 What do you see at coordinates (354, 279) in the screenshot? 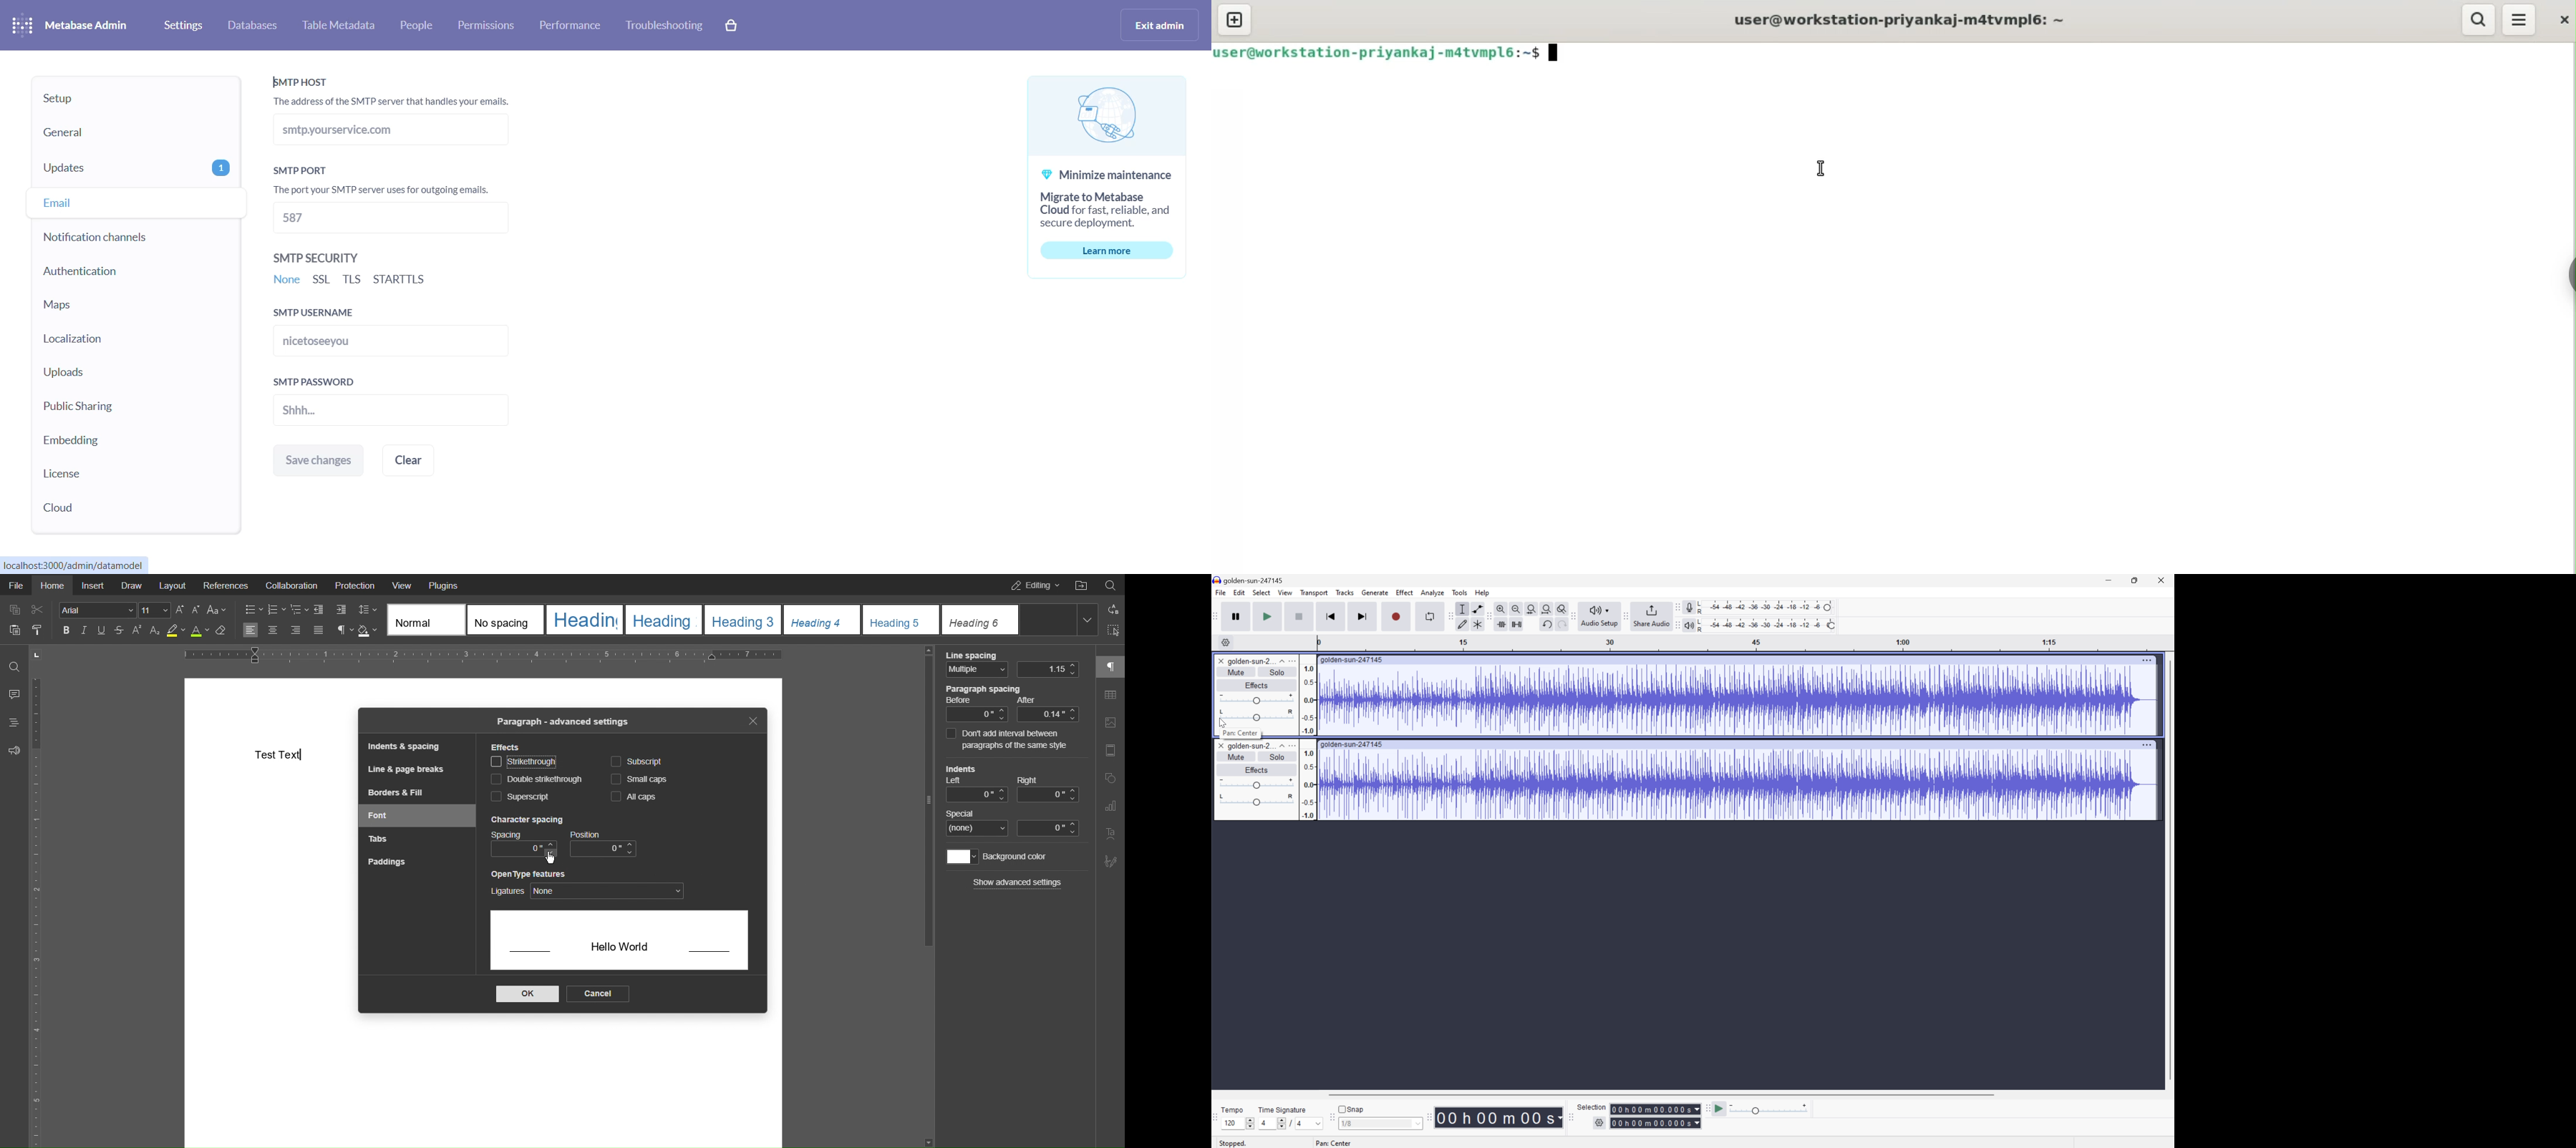
I see `TLS` at bounding box center [354, 279].